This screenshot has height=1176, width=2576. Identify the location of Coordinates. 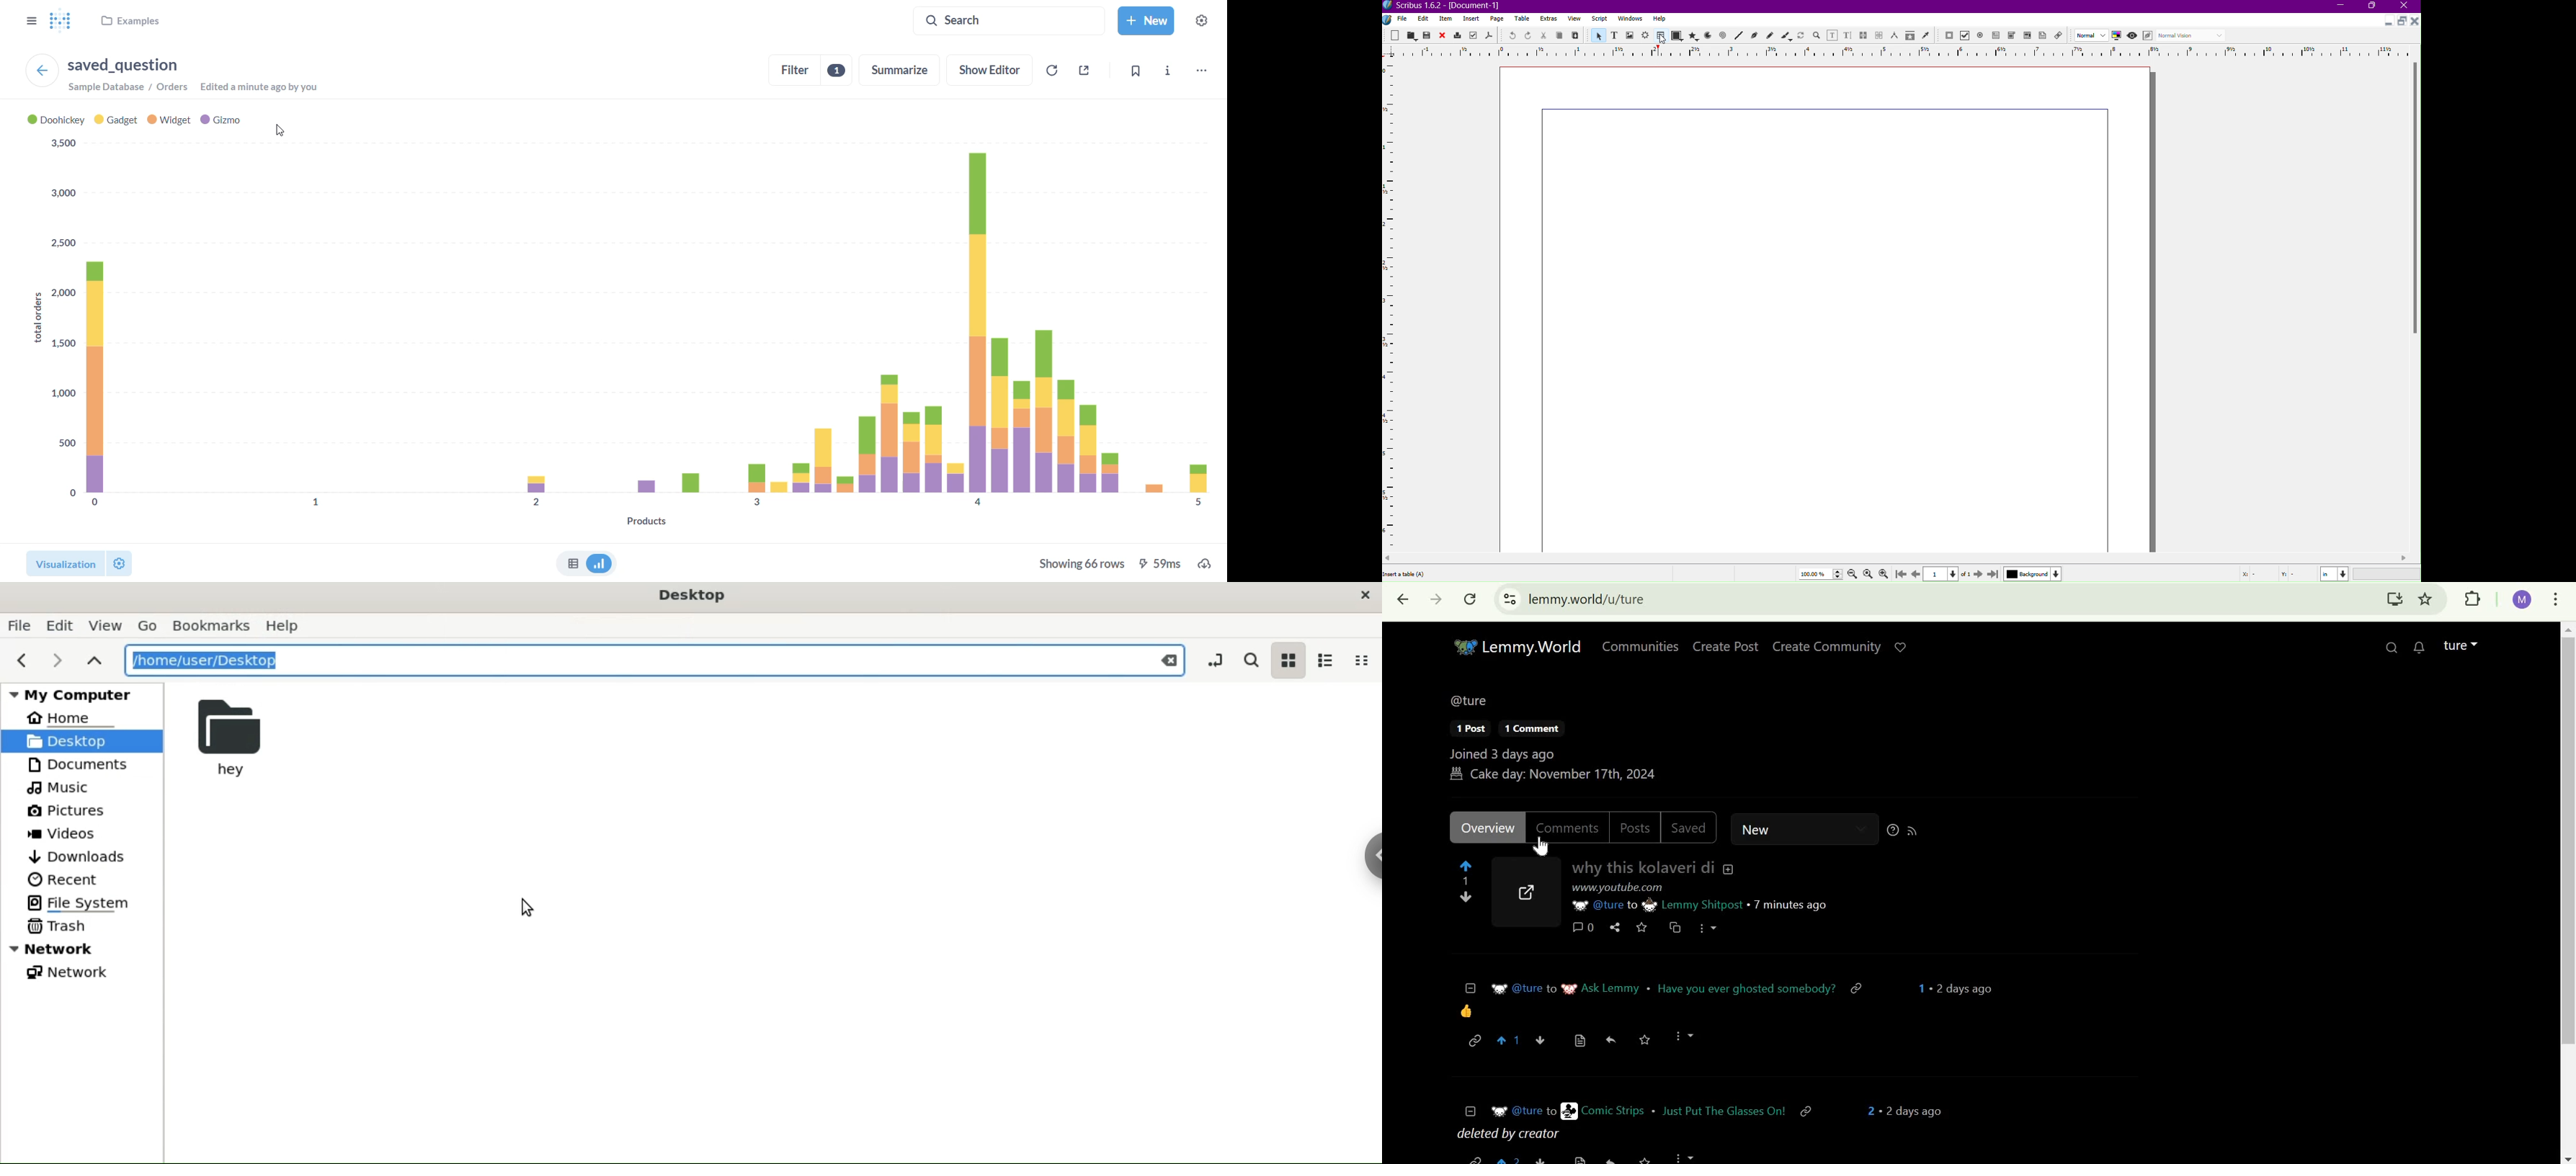
(2328, 573).